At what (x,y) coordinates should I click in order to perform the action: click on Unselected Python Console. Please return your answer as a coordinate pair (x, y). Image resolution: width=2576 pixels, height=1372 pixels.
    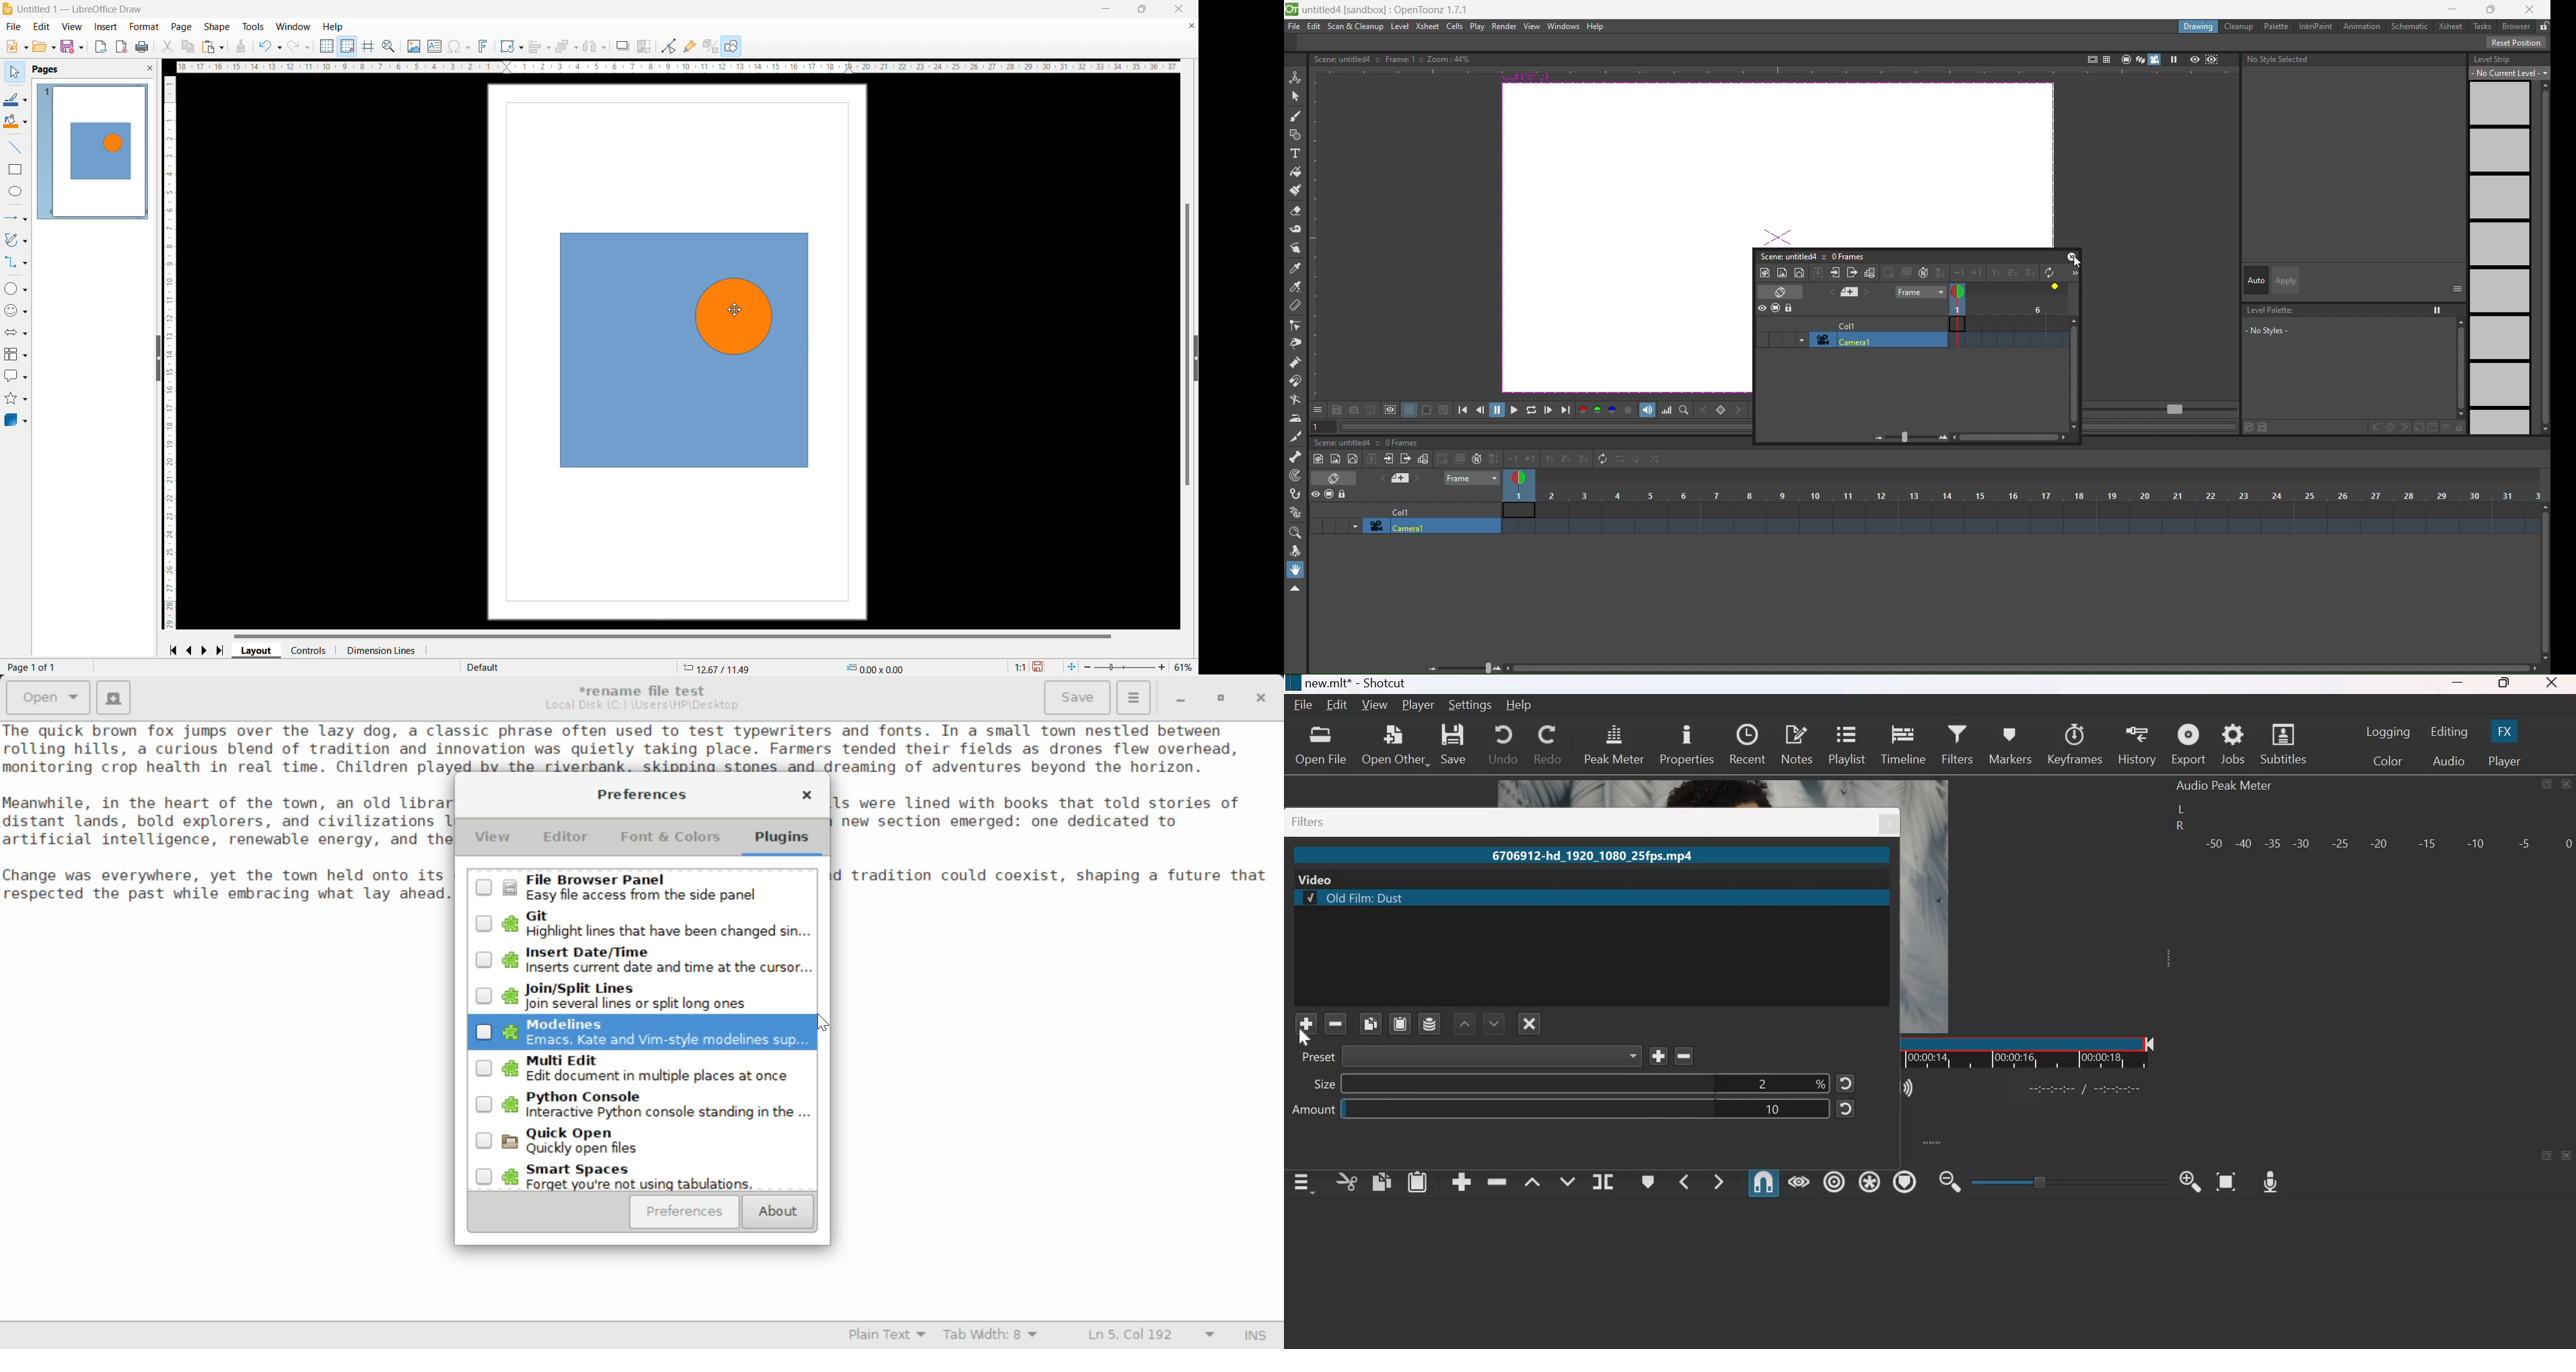
    Looking at the image, I should click on (642, 1109).